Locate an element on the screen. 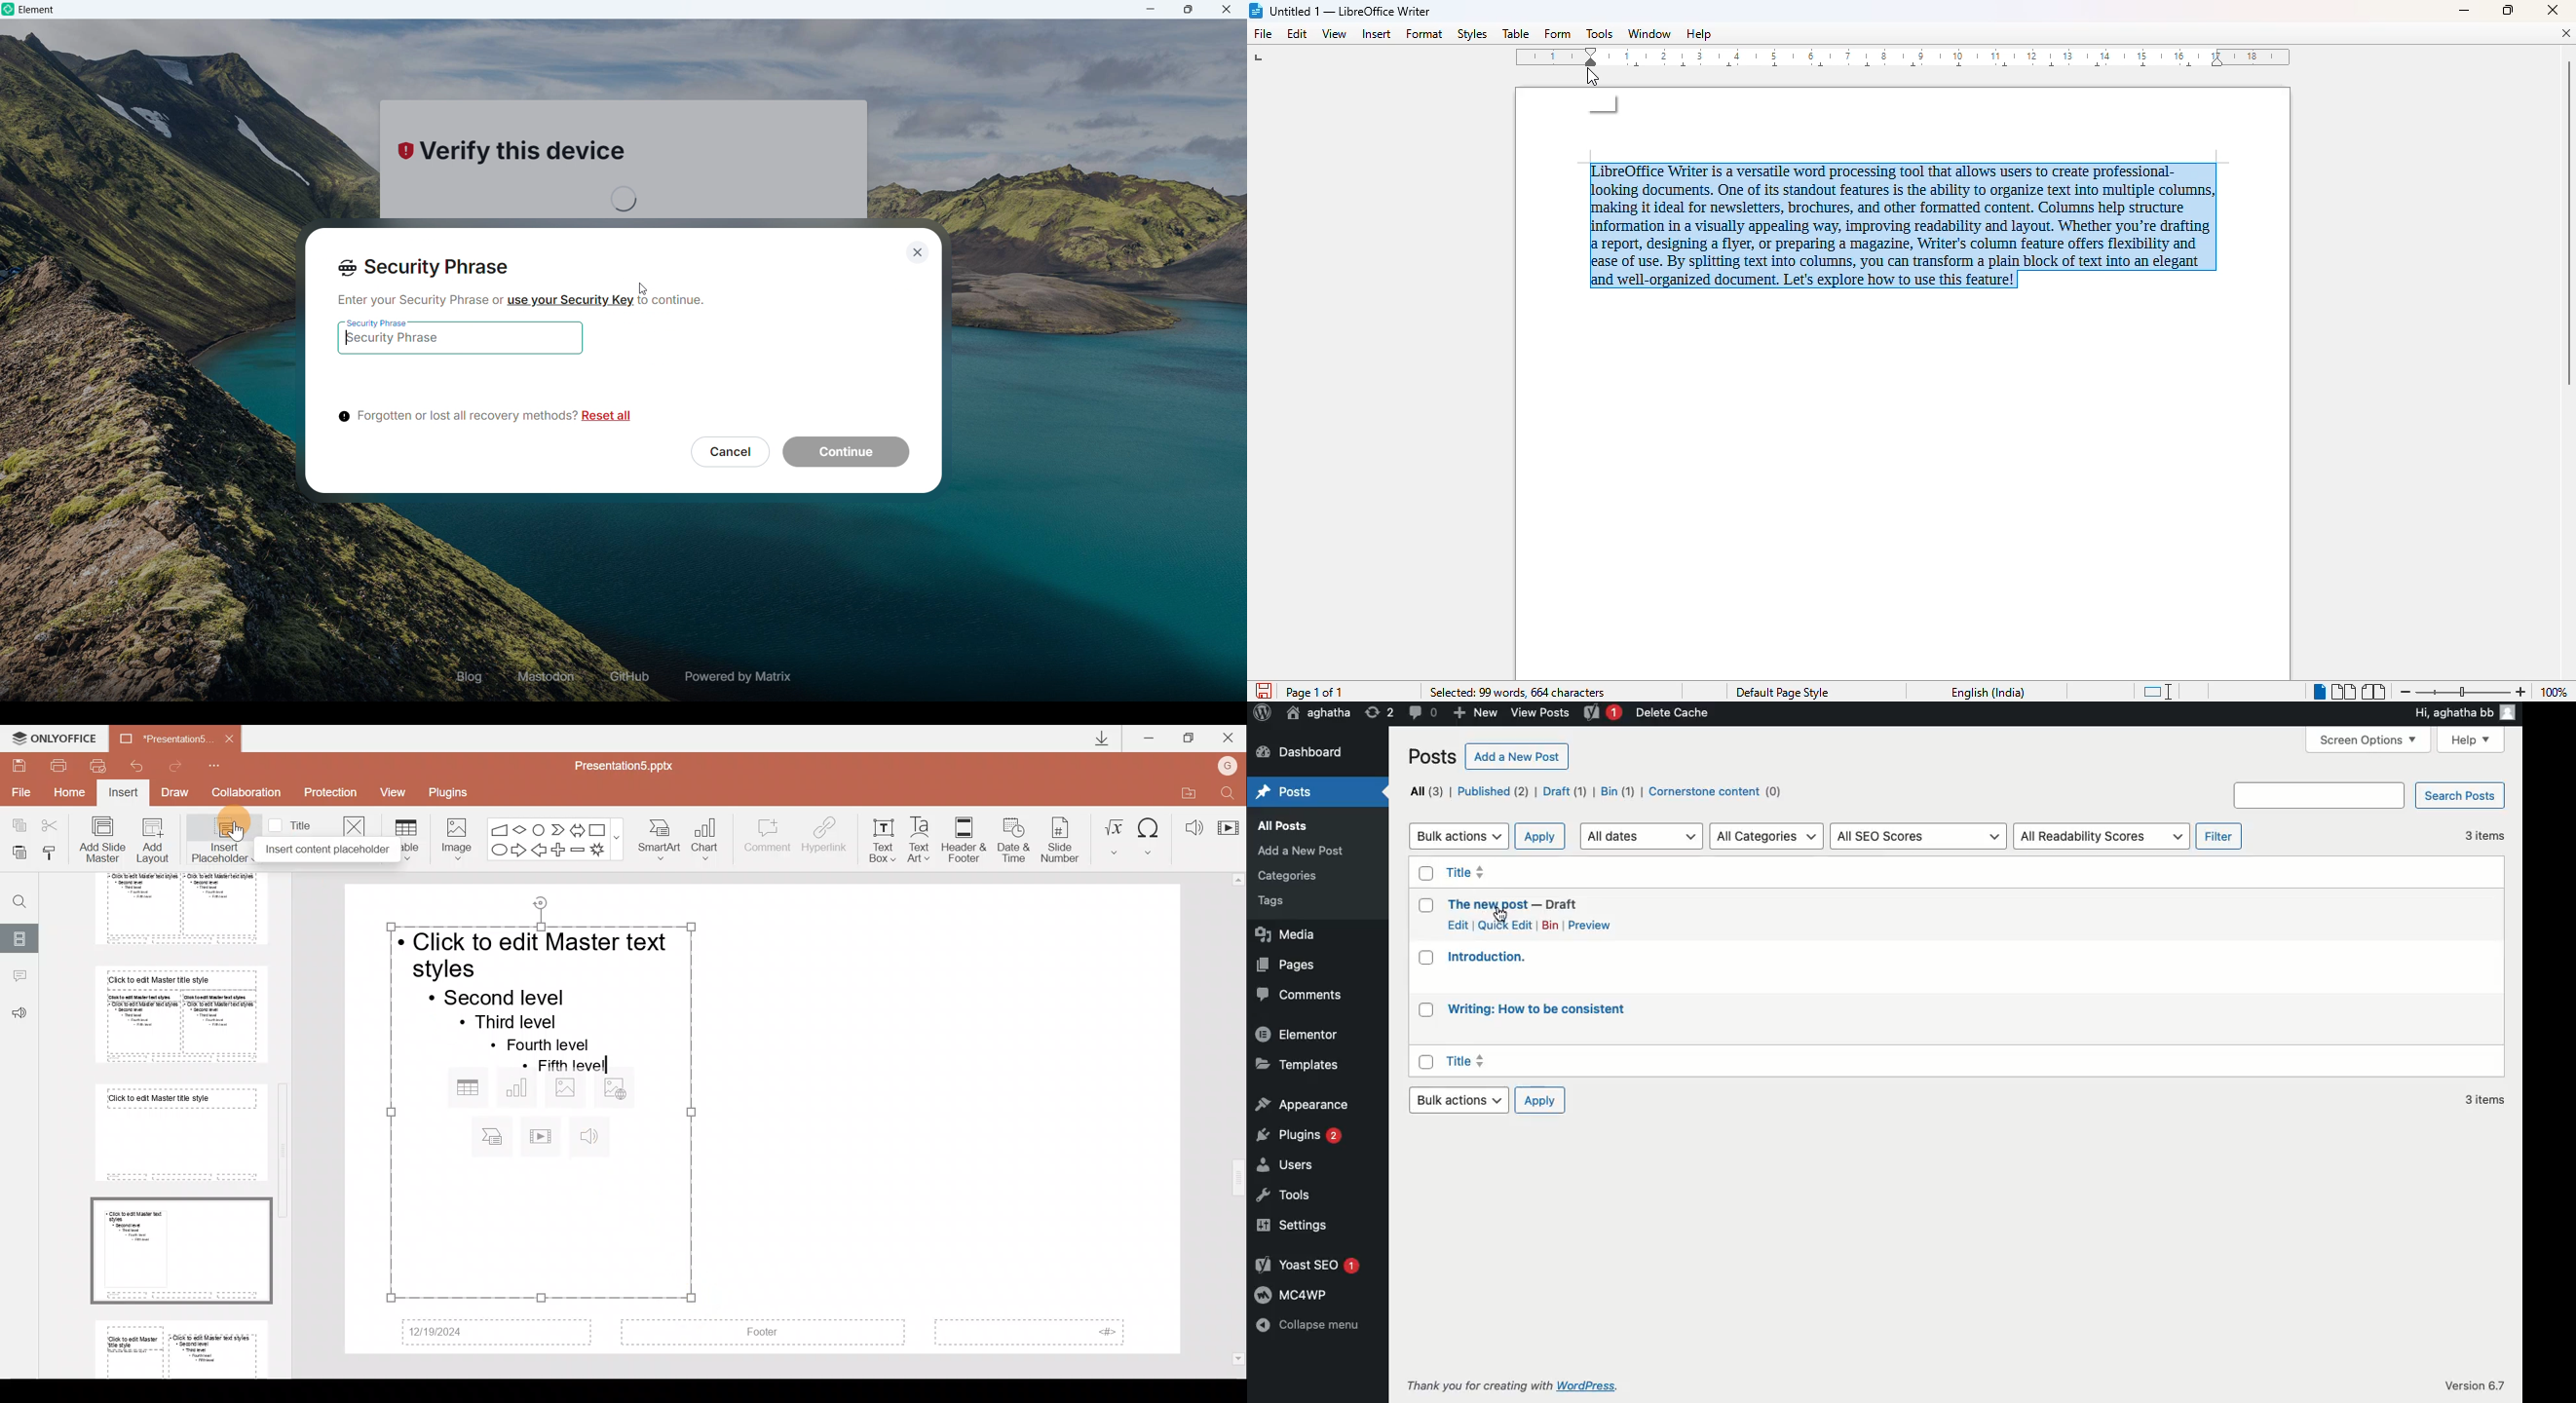 This screenshot has width=2576, height=1428. book view is located at coordinates (2373, 692).